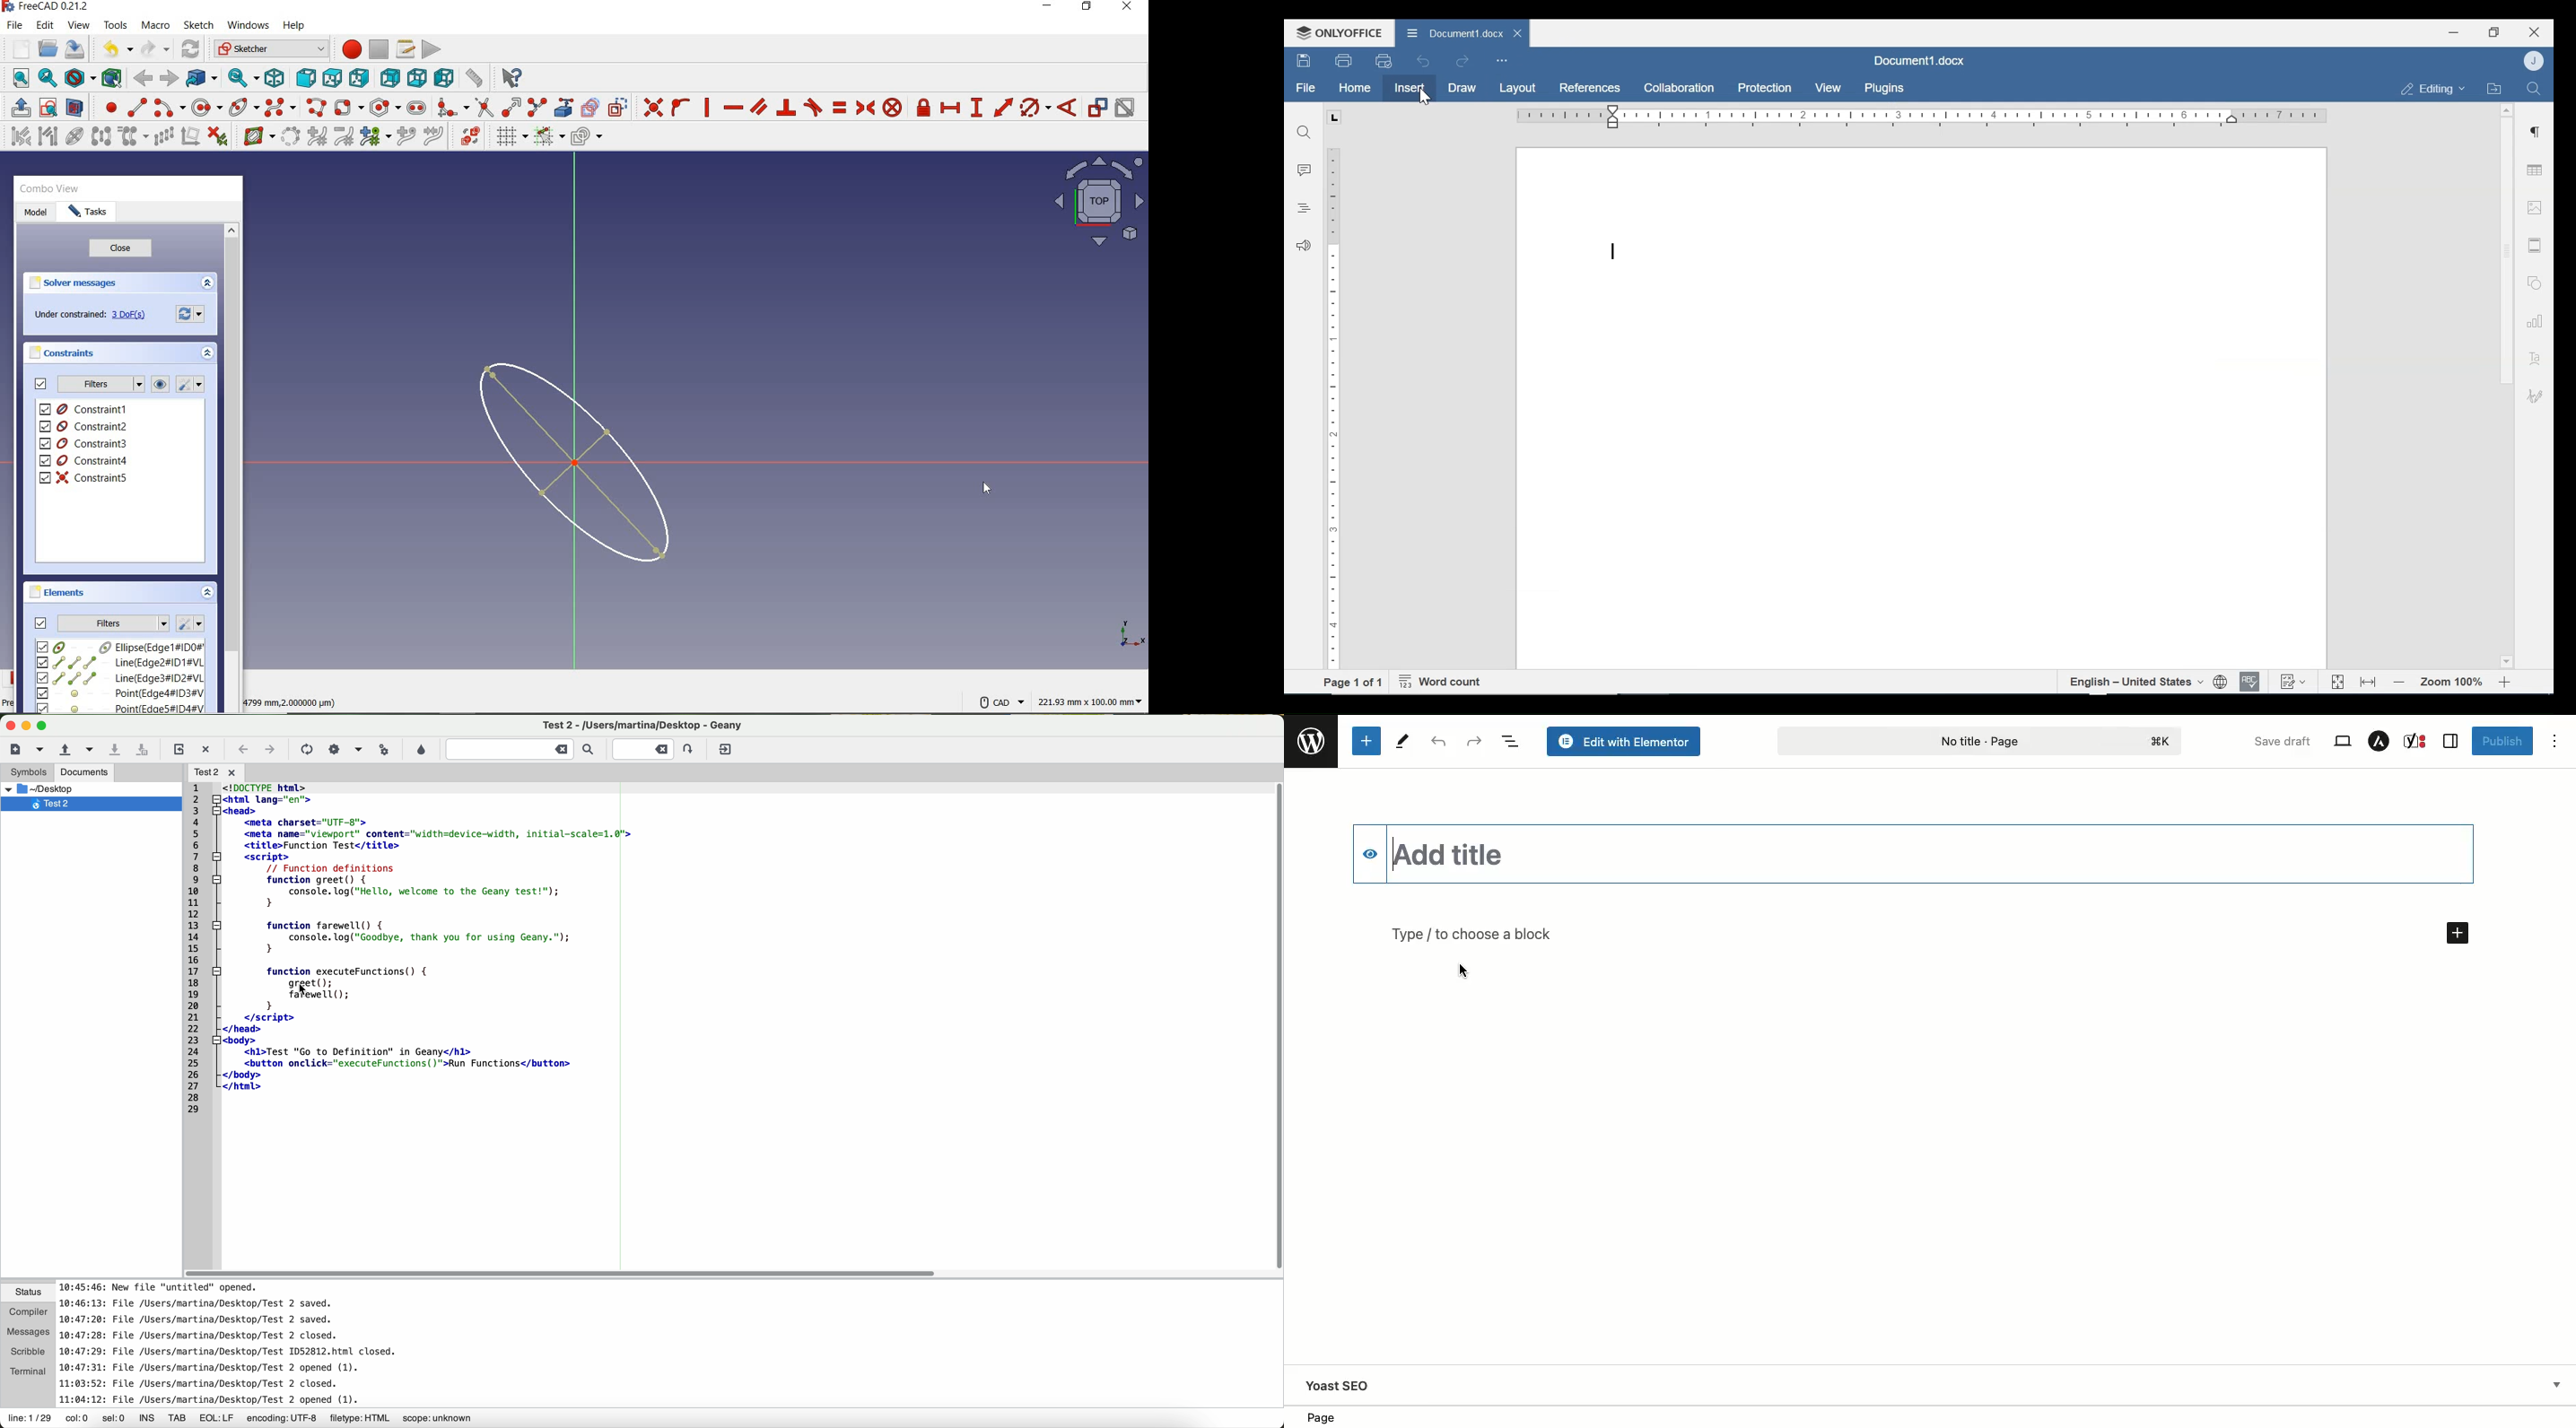 This screenshot has height=1428, width=2576. What do you see at coordinates (1353, 682) in the screenshot?
I see `Page 1 of 1` at bounding box center [1353, 682].